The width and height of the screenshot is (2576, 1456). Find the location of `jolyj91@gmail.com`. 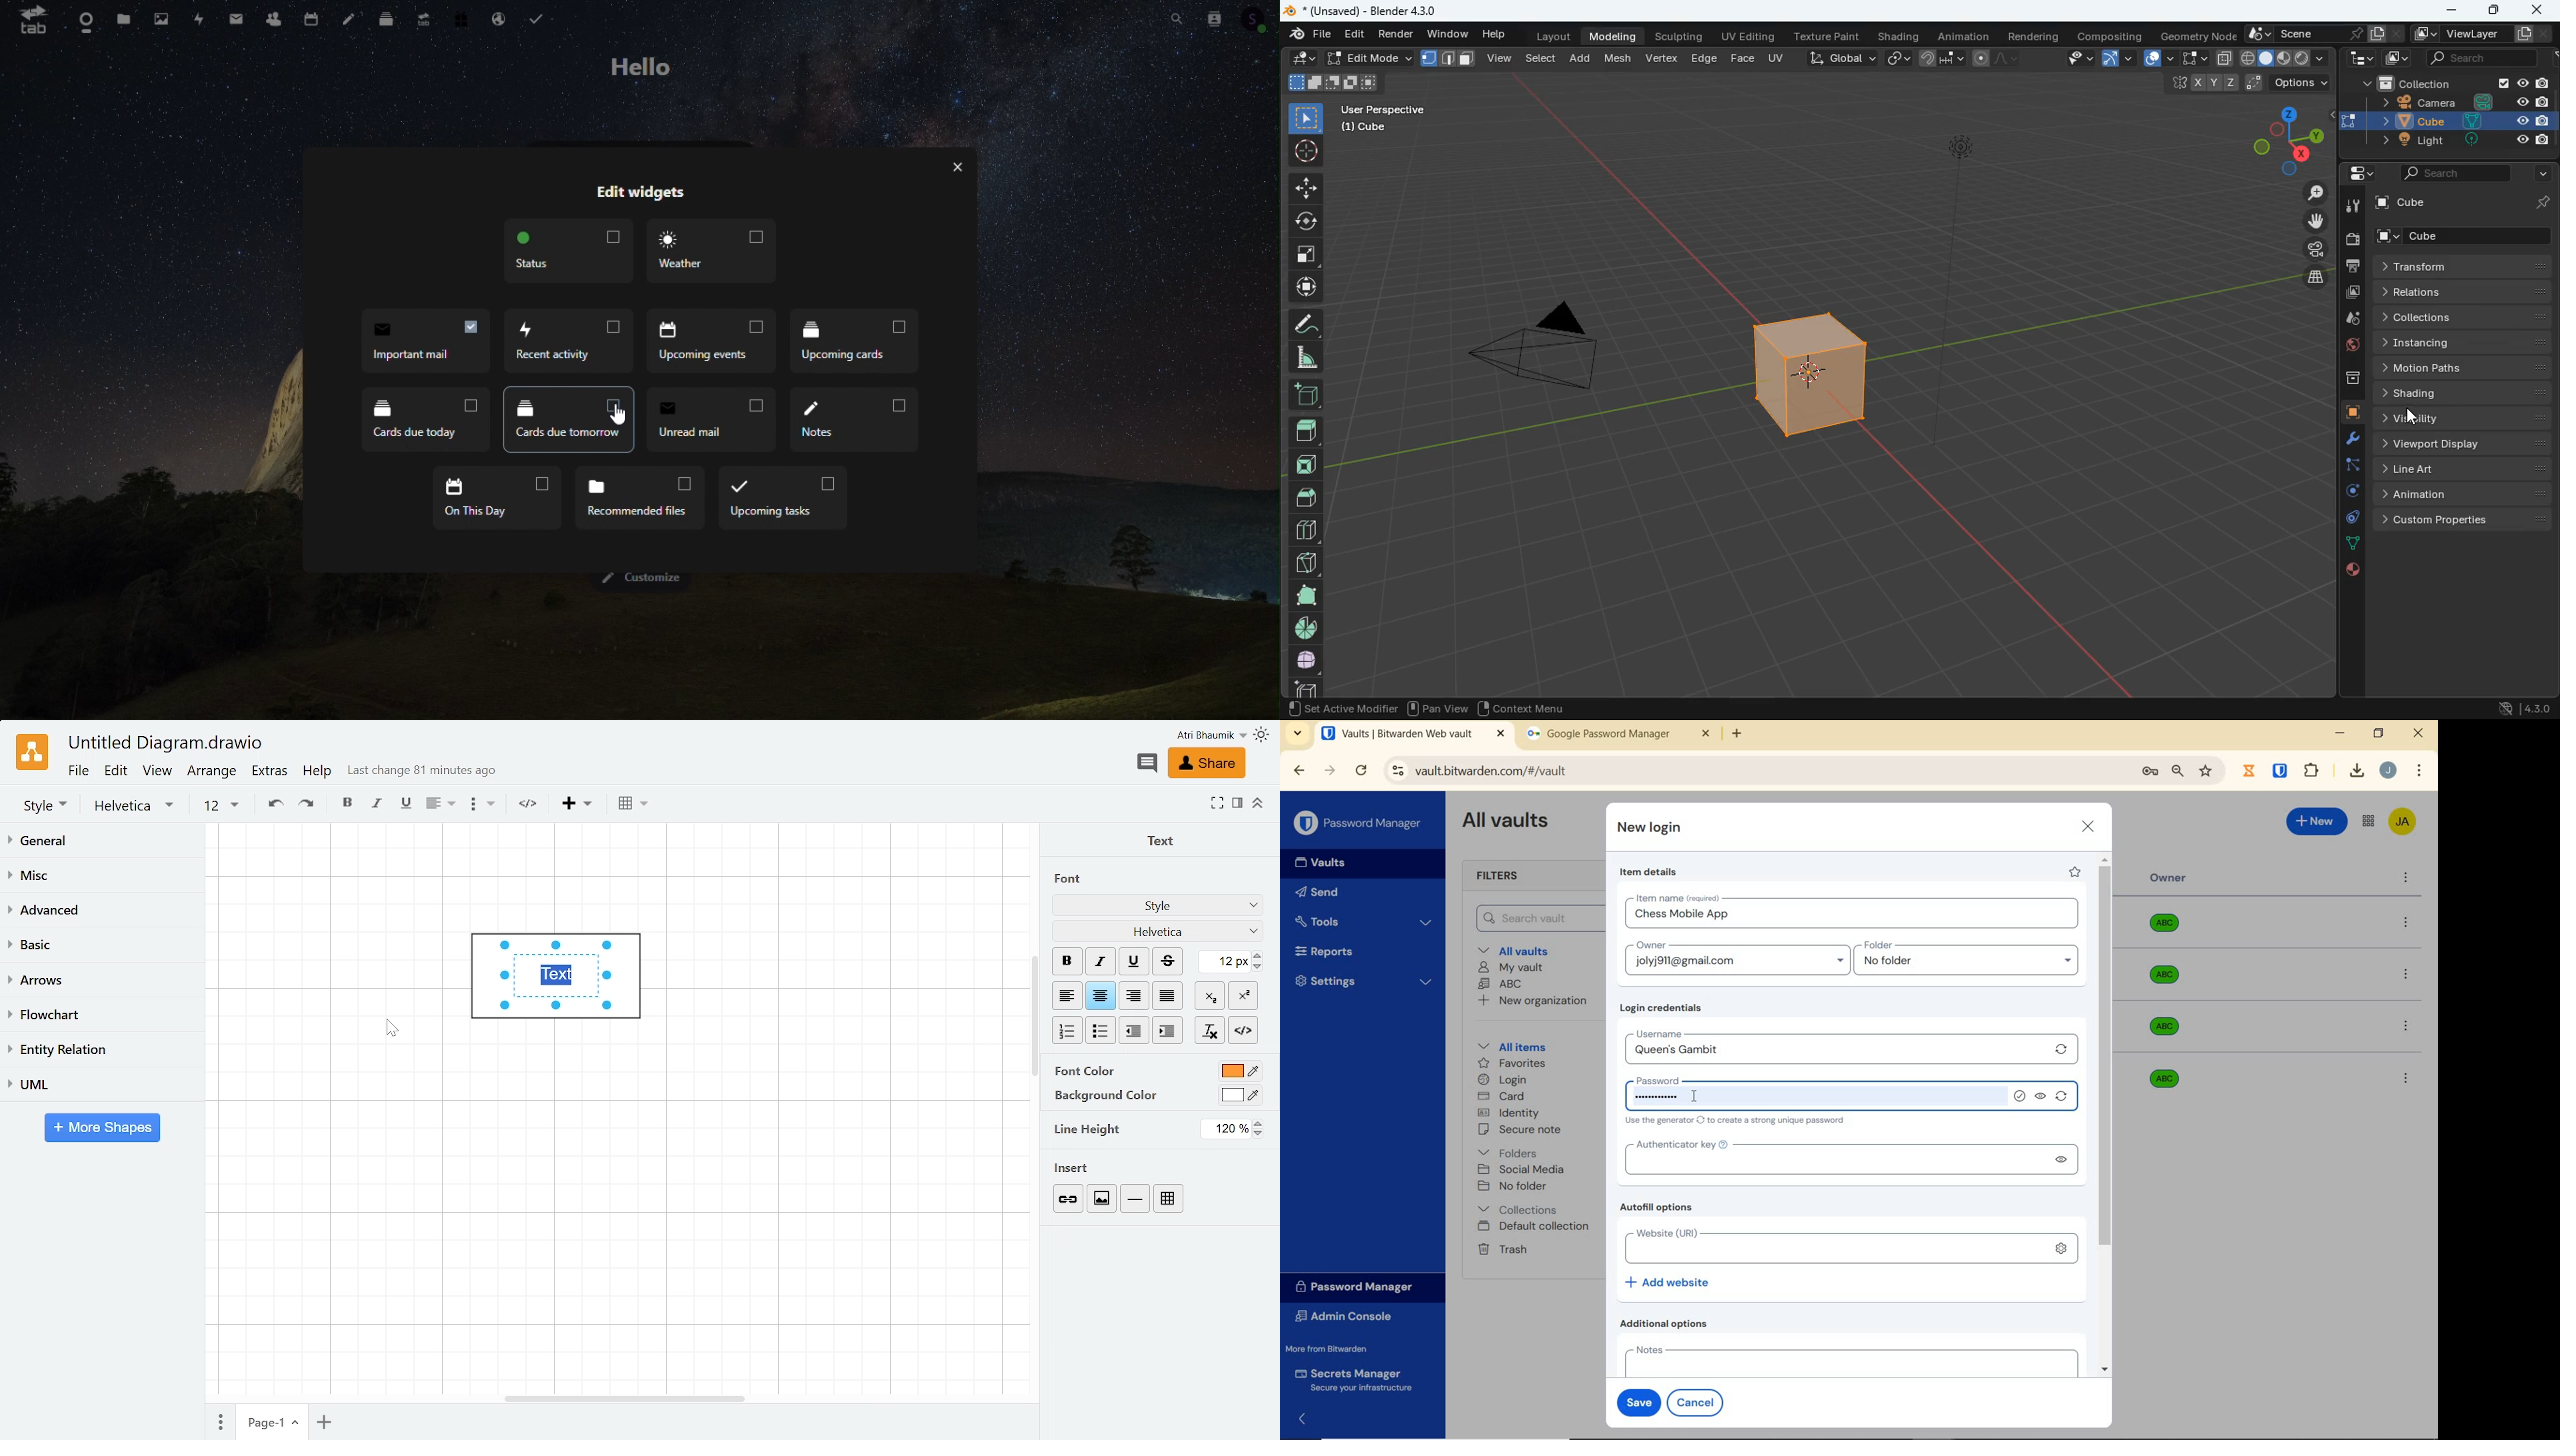

jolyj91@gmail.com is located at coordinates (1740, 963).